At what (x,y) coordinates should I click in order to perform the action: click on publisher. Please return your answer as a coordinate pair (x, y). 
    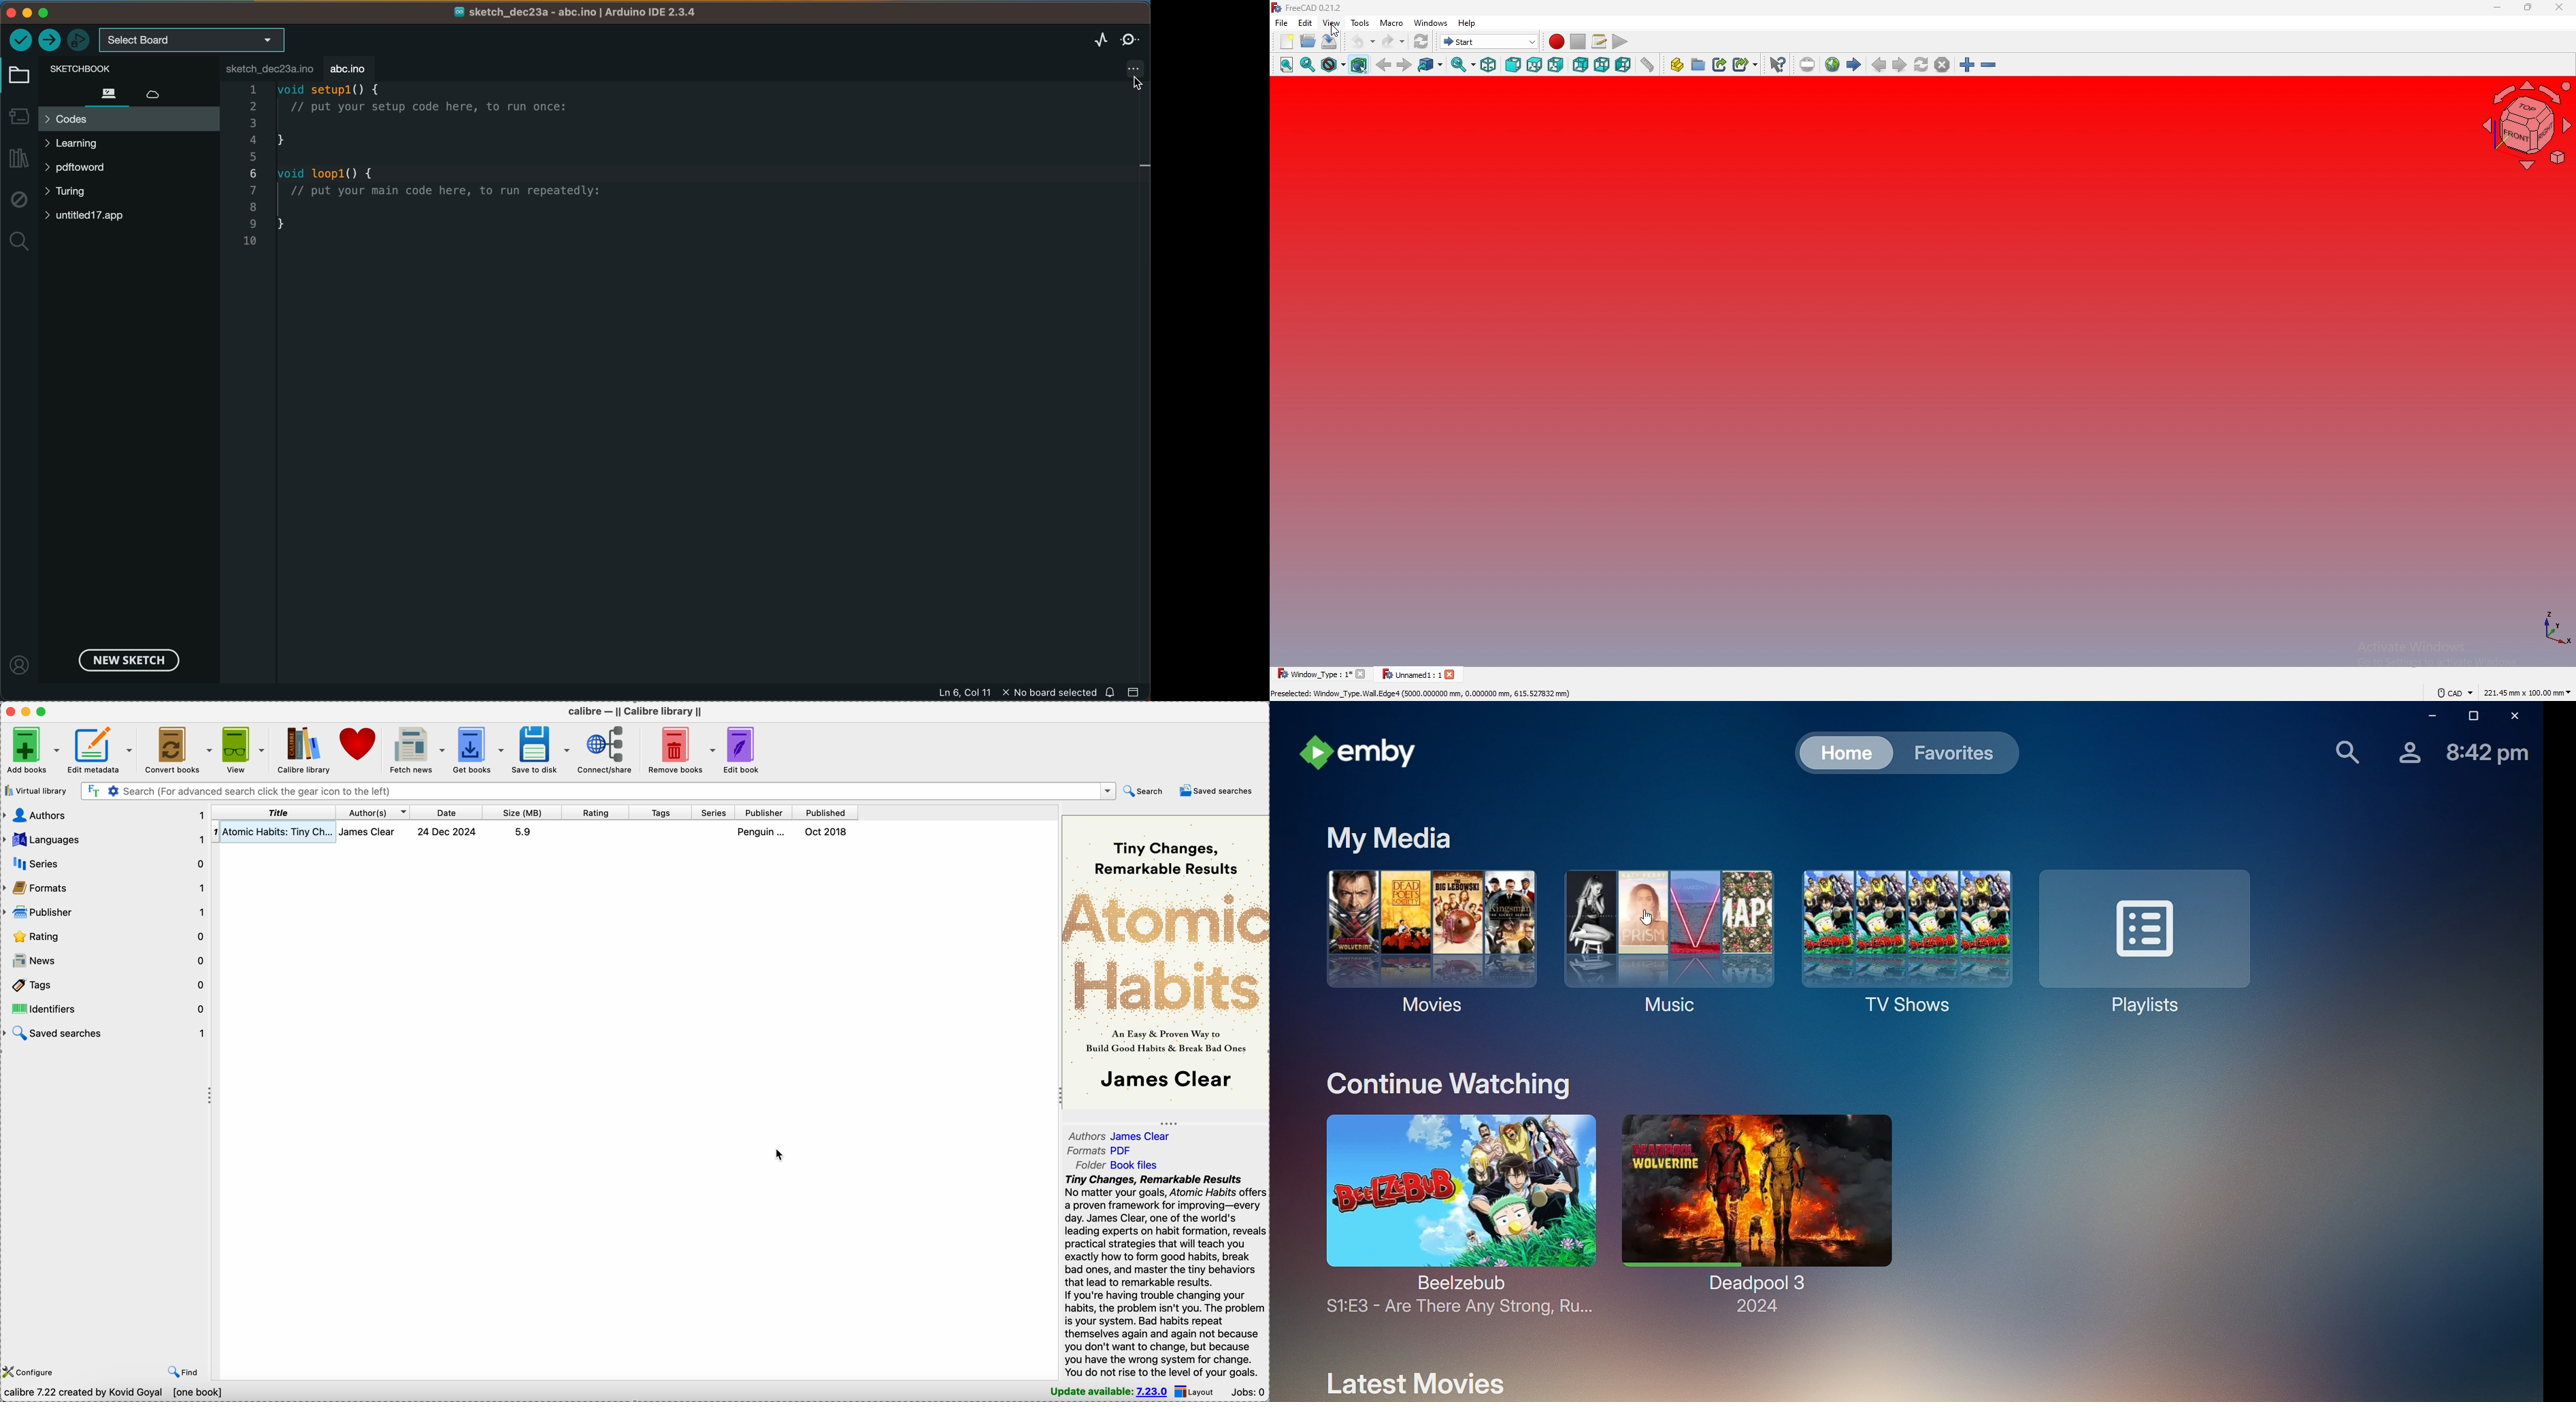
    Looking at the image, I should click on (105, 913).